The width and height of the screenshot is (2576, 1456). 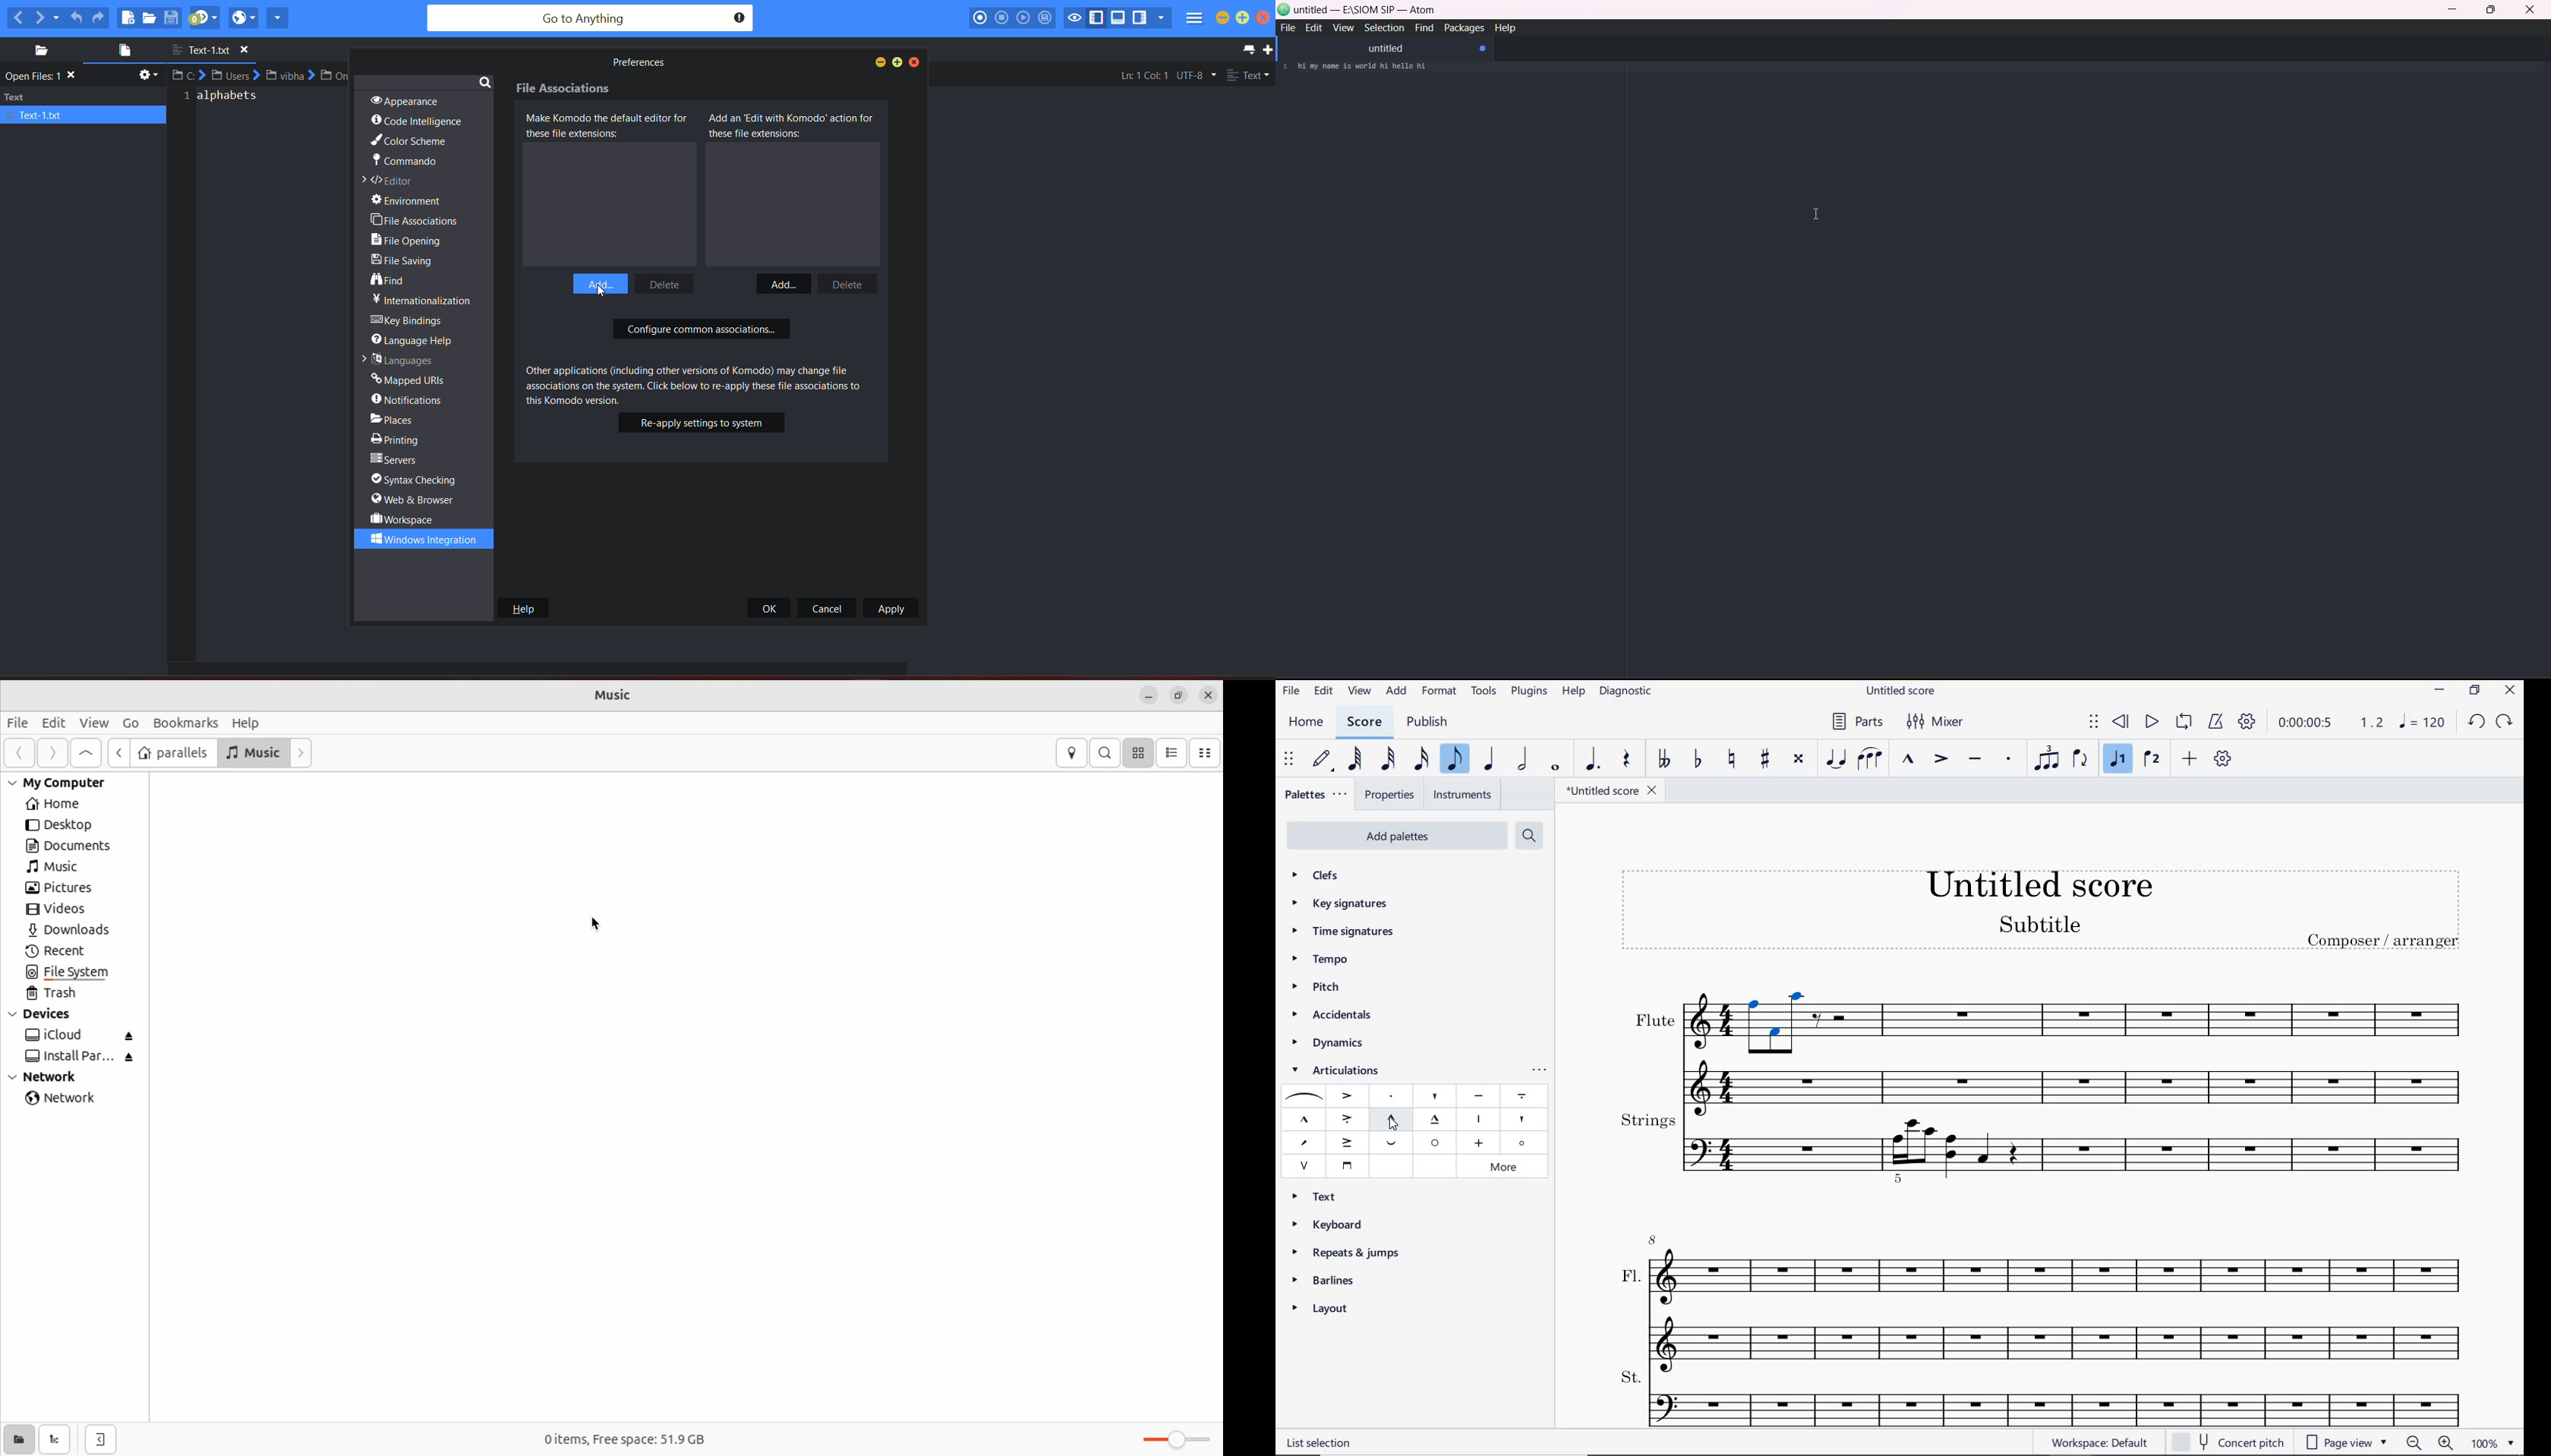 I want to click on REWIND, so click(x=2118, y=722).